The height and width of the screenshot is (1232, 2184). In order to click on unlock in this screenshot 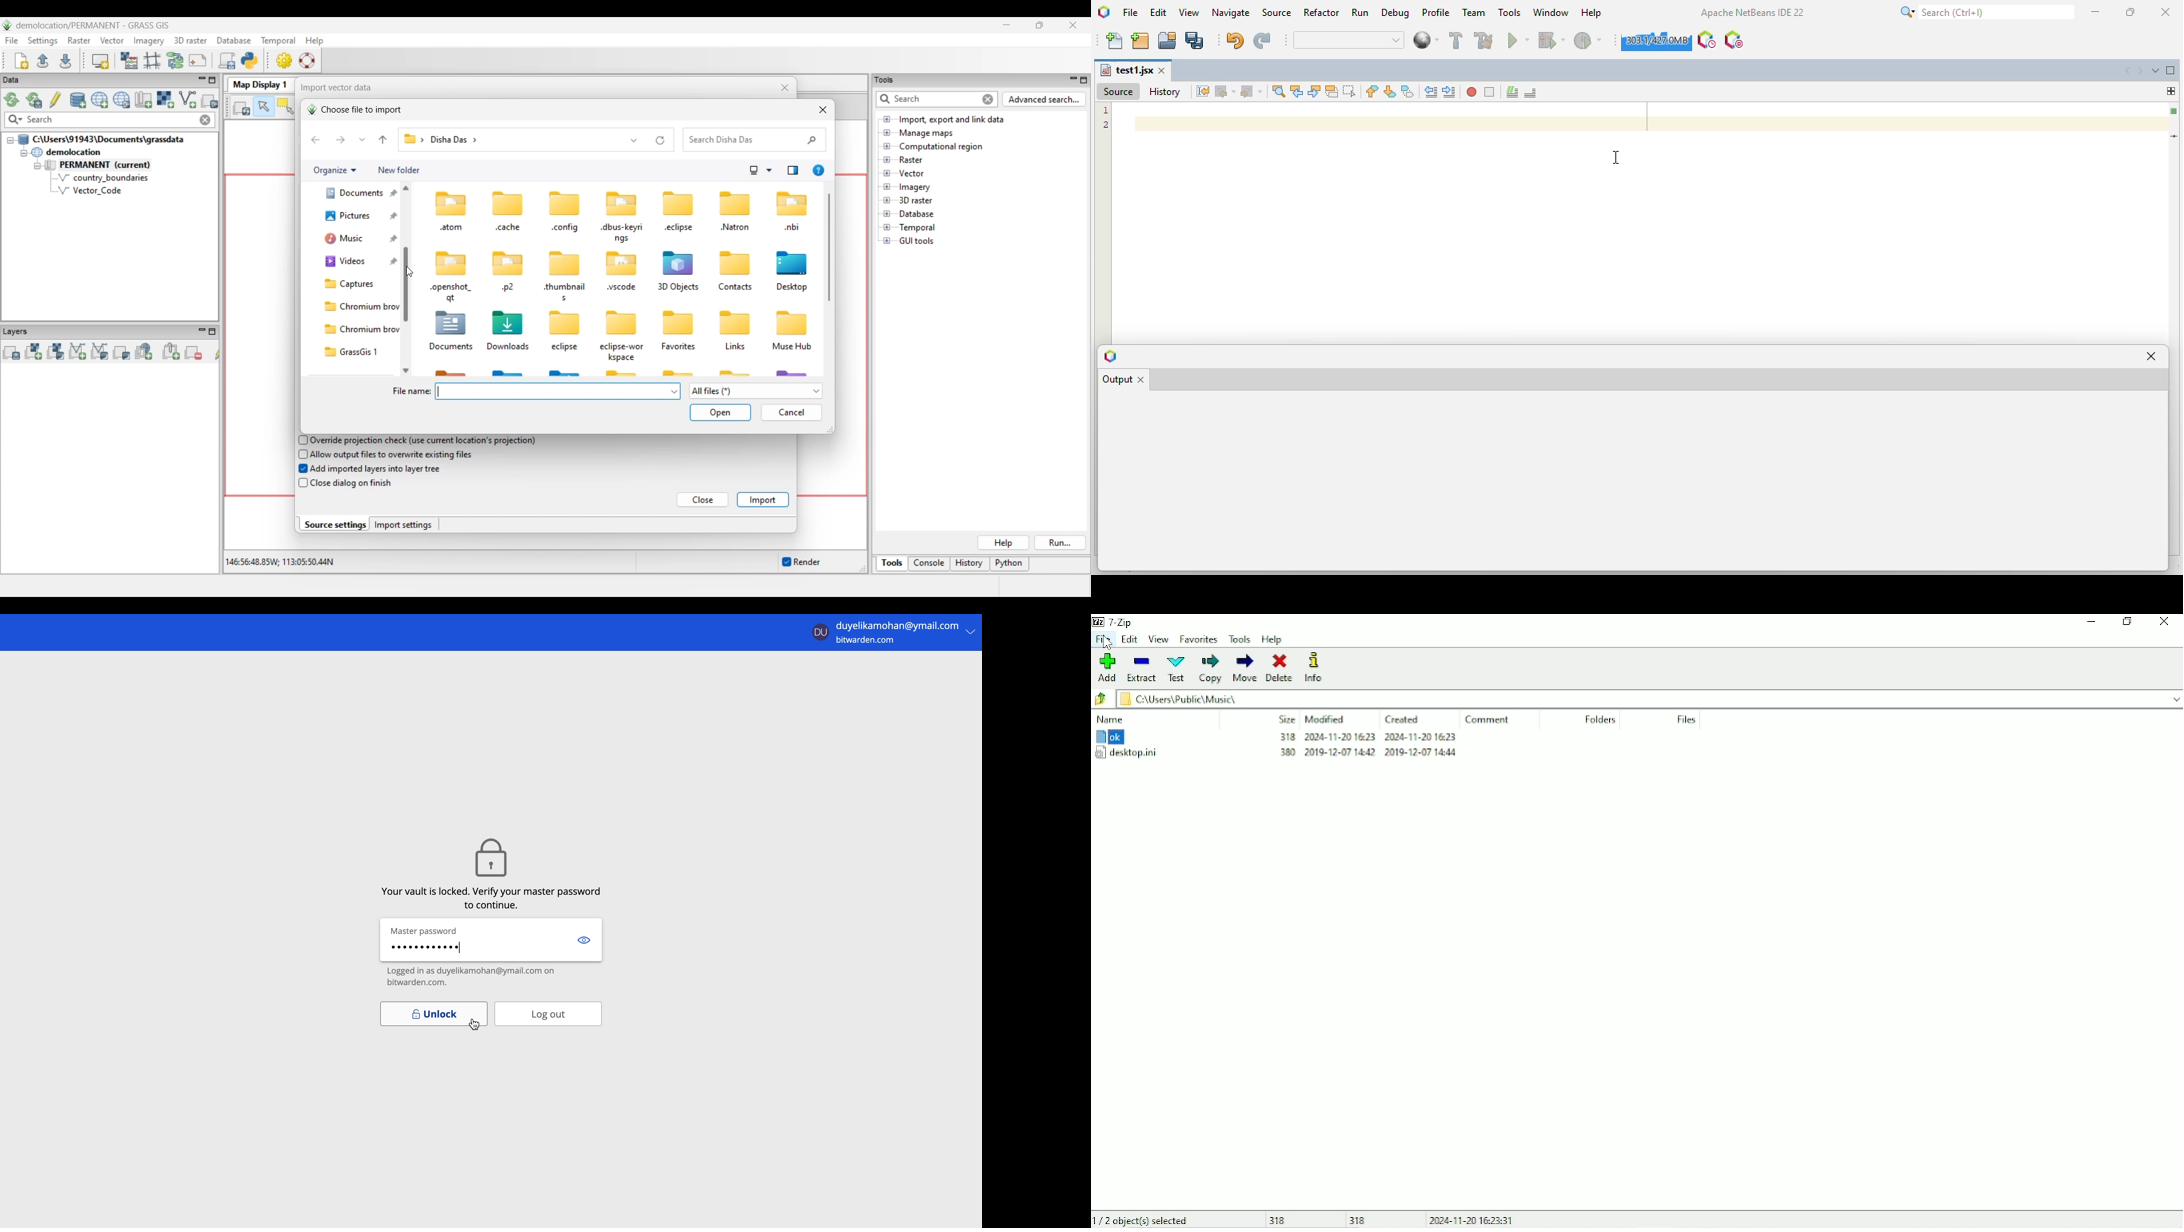, I will do `click(433, 1013)`.